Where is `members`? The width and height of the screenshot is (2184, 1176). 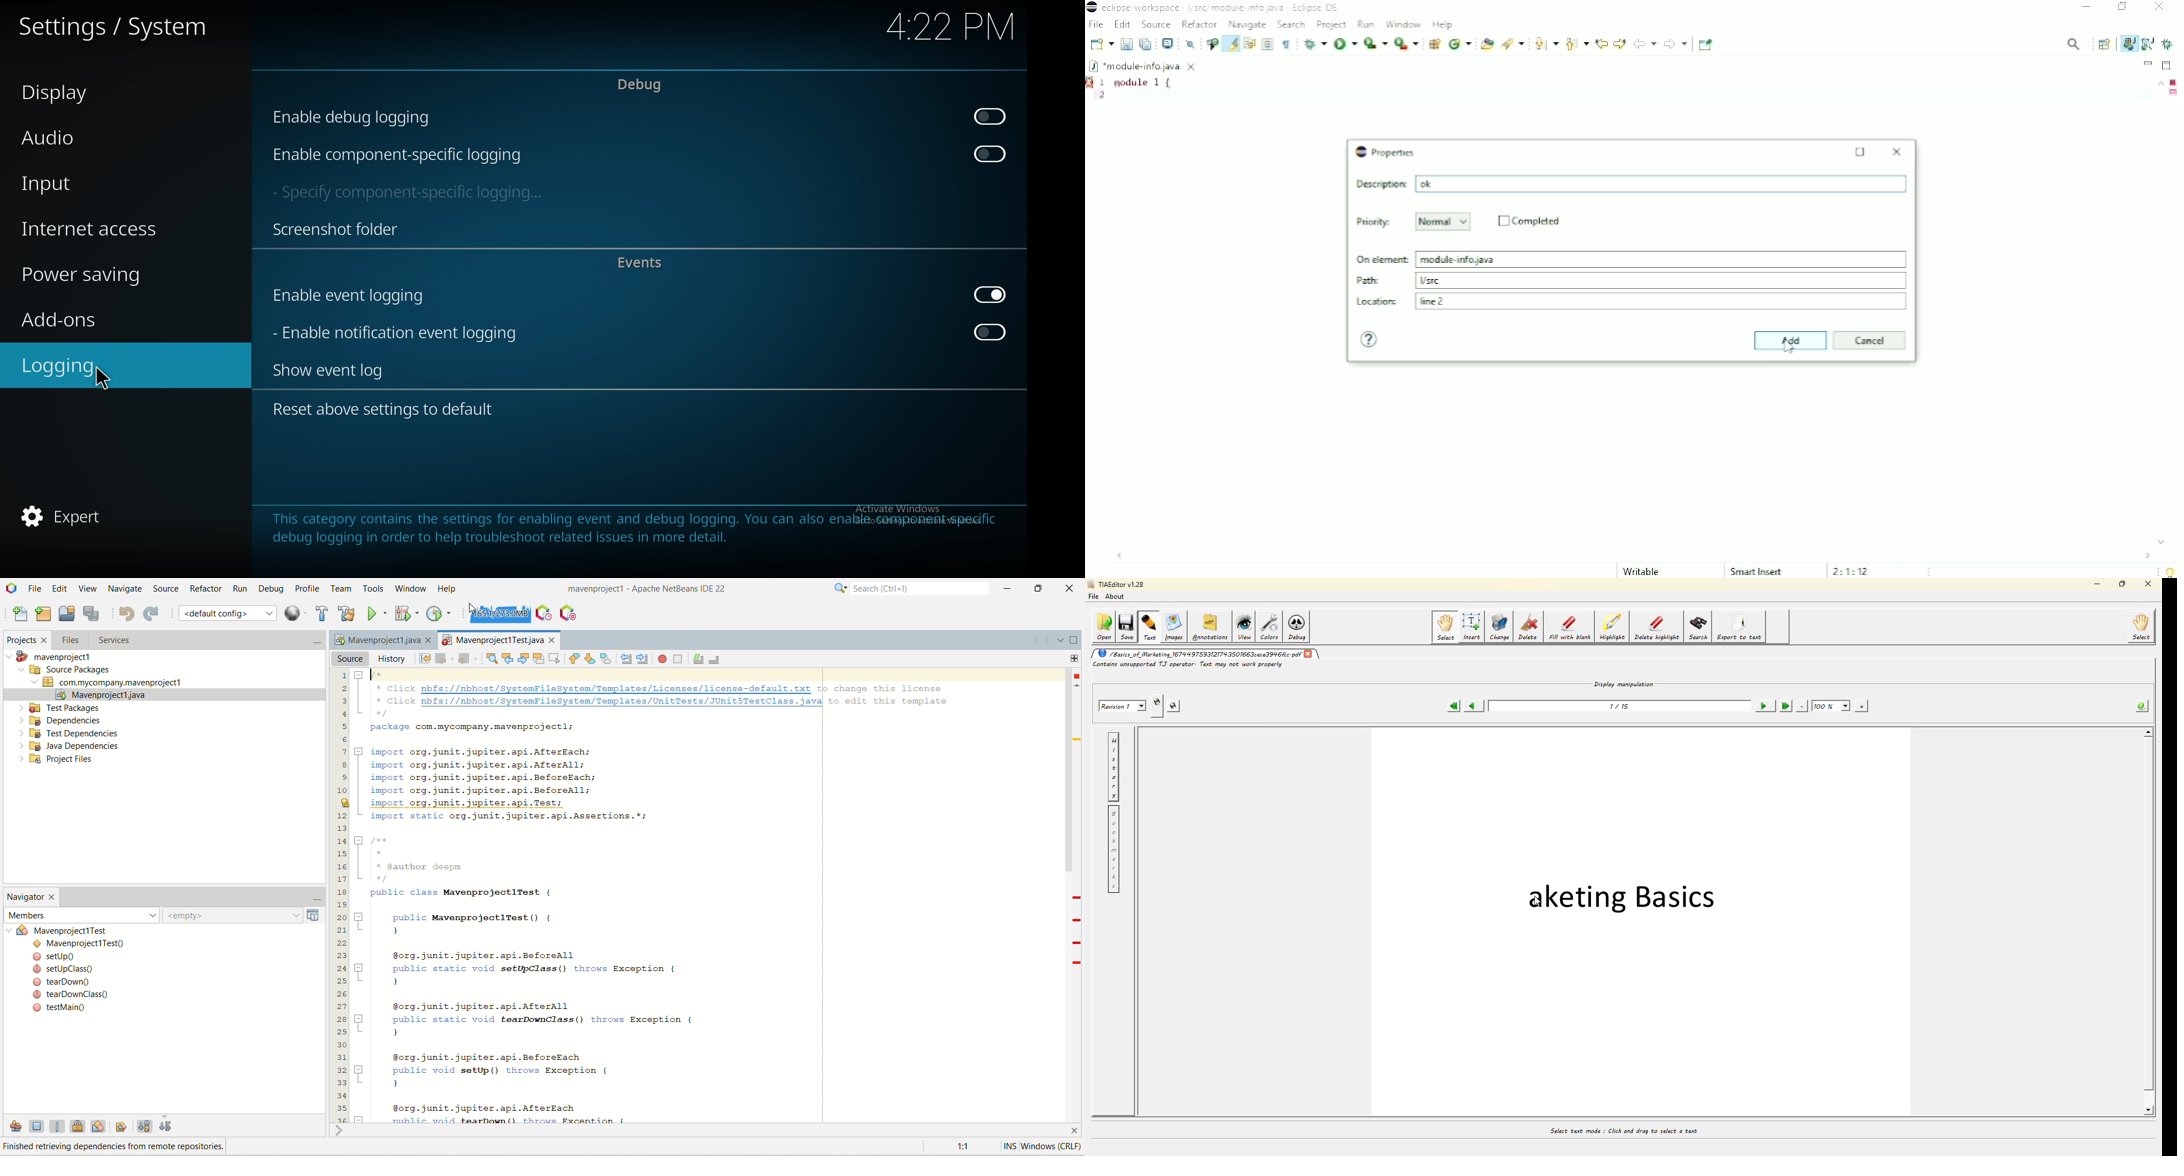 members is located at coordinates (79, 914).